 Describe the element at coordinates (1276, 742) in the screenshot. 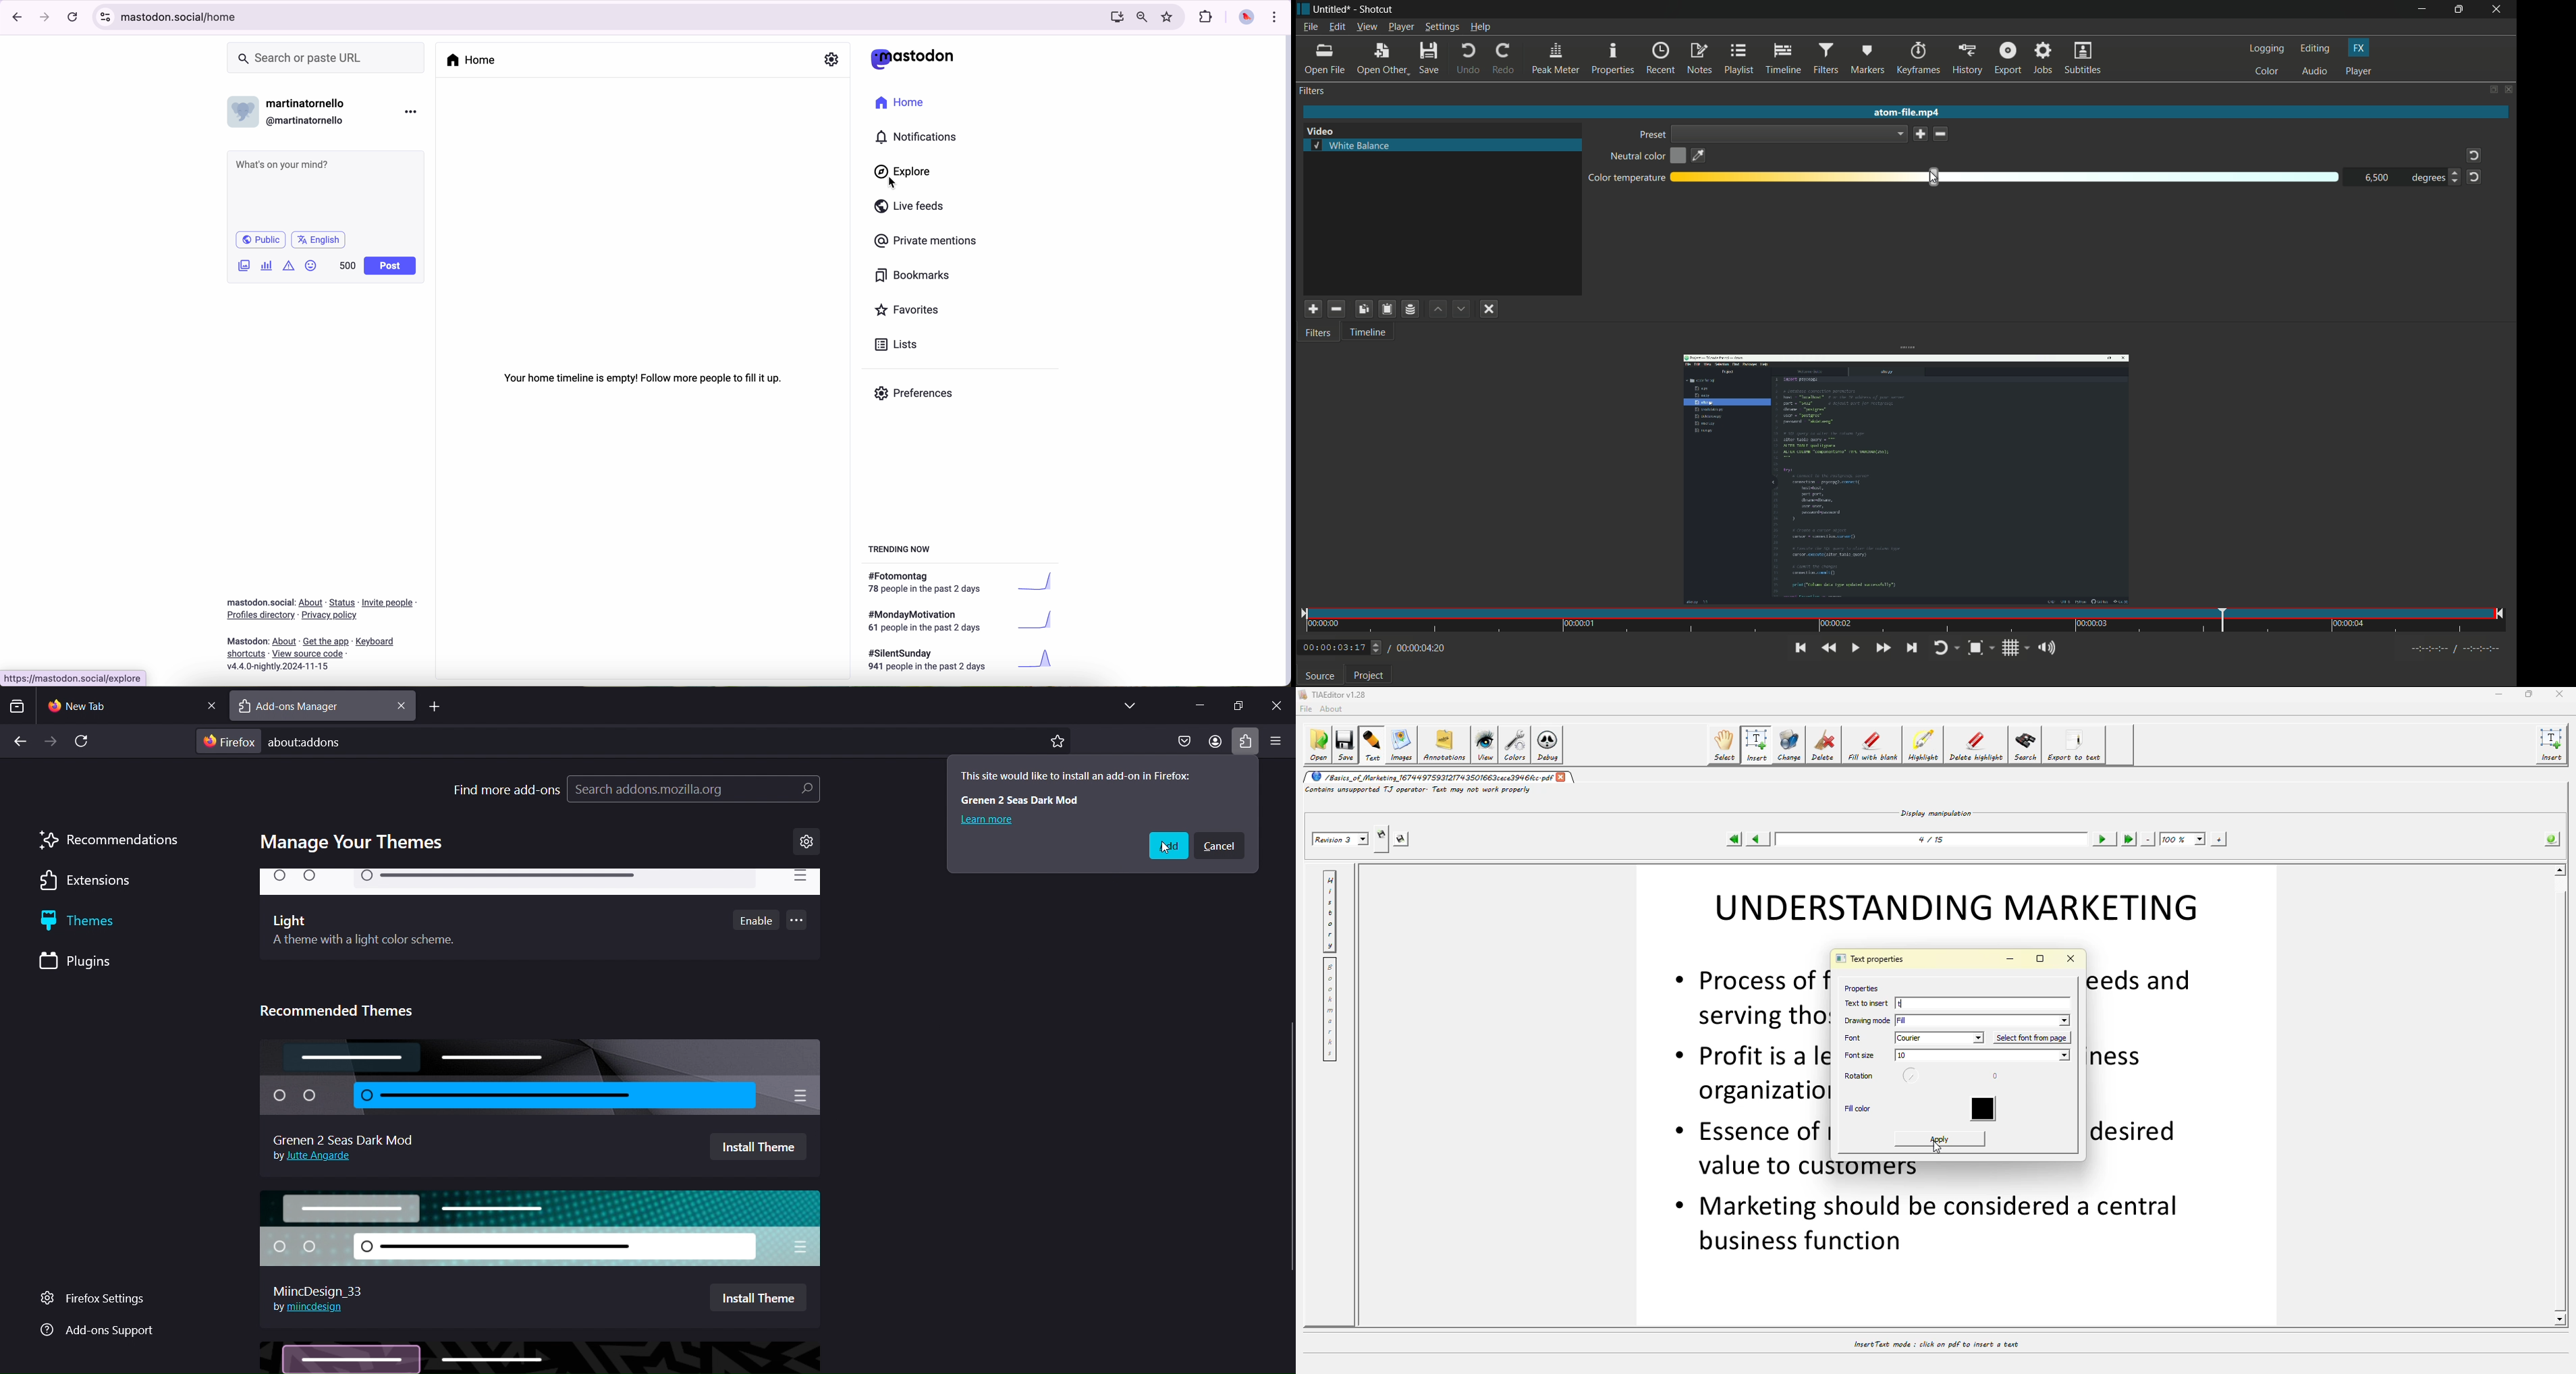

I see `open application menu` at that location.